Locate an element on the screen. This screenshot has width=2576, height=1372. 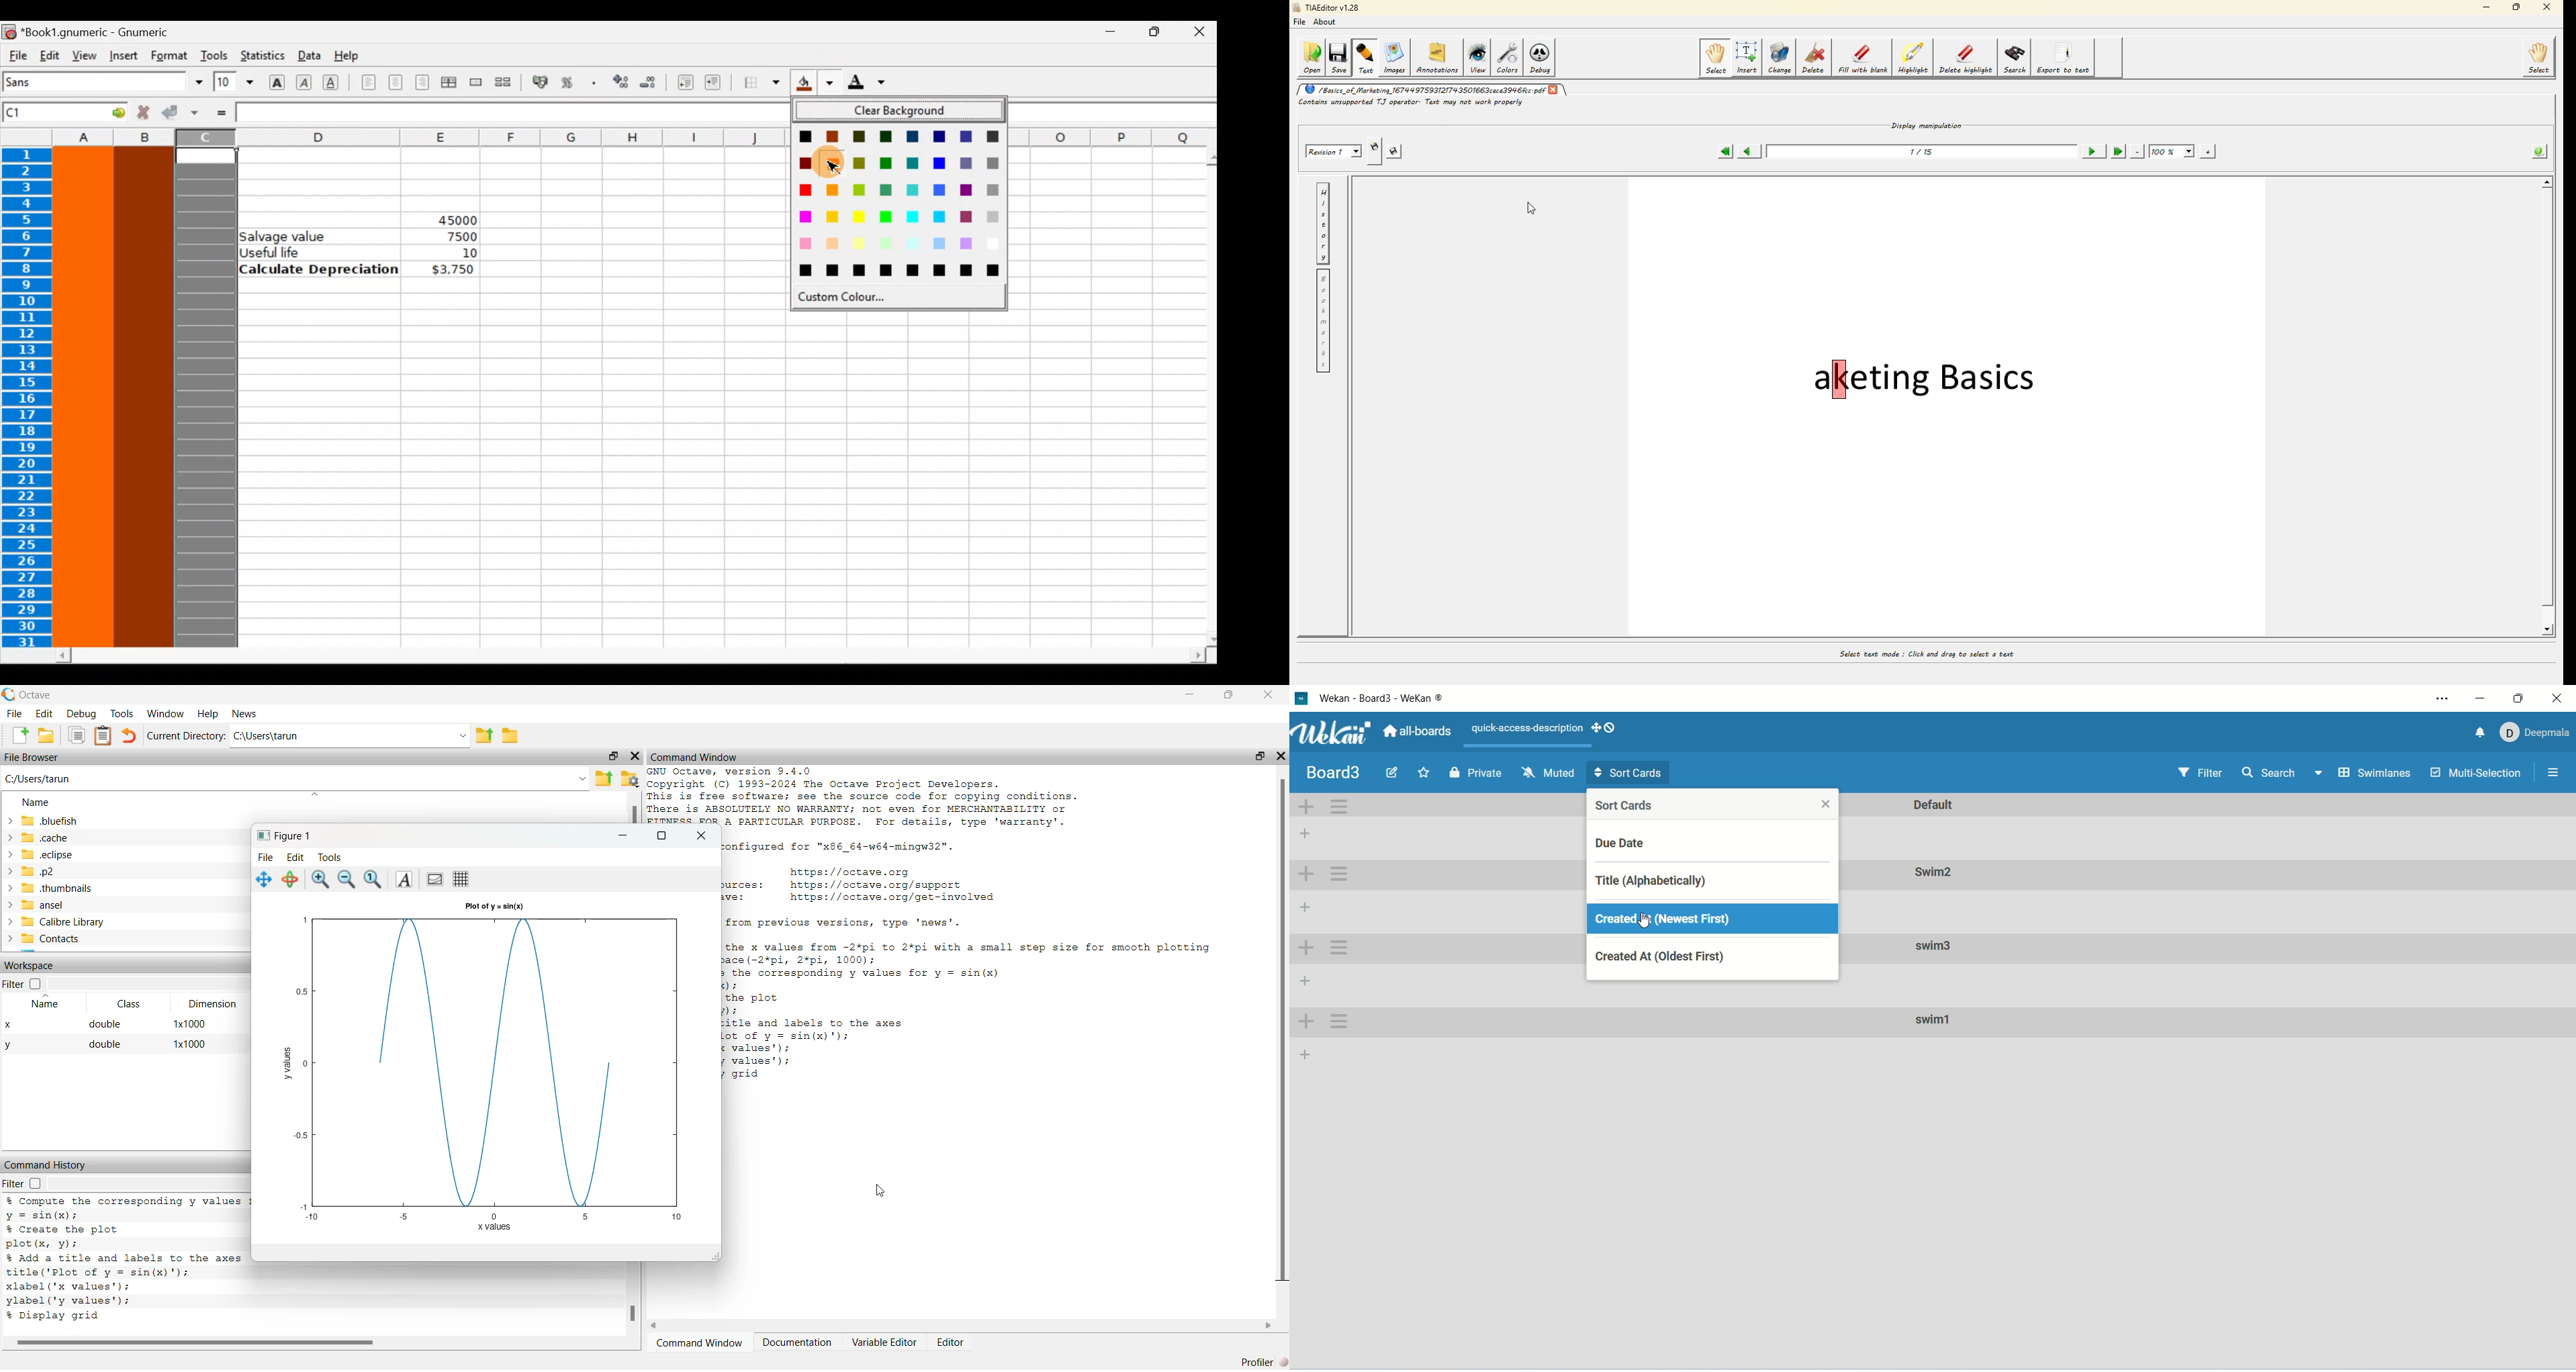
Tools is located at coordinates (214, 55).